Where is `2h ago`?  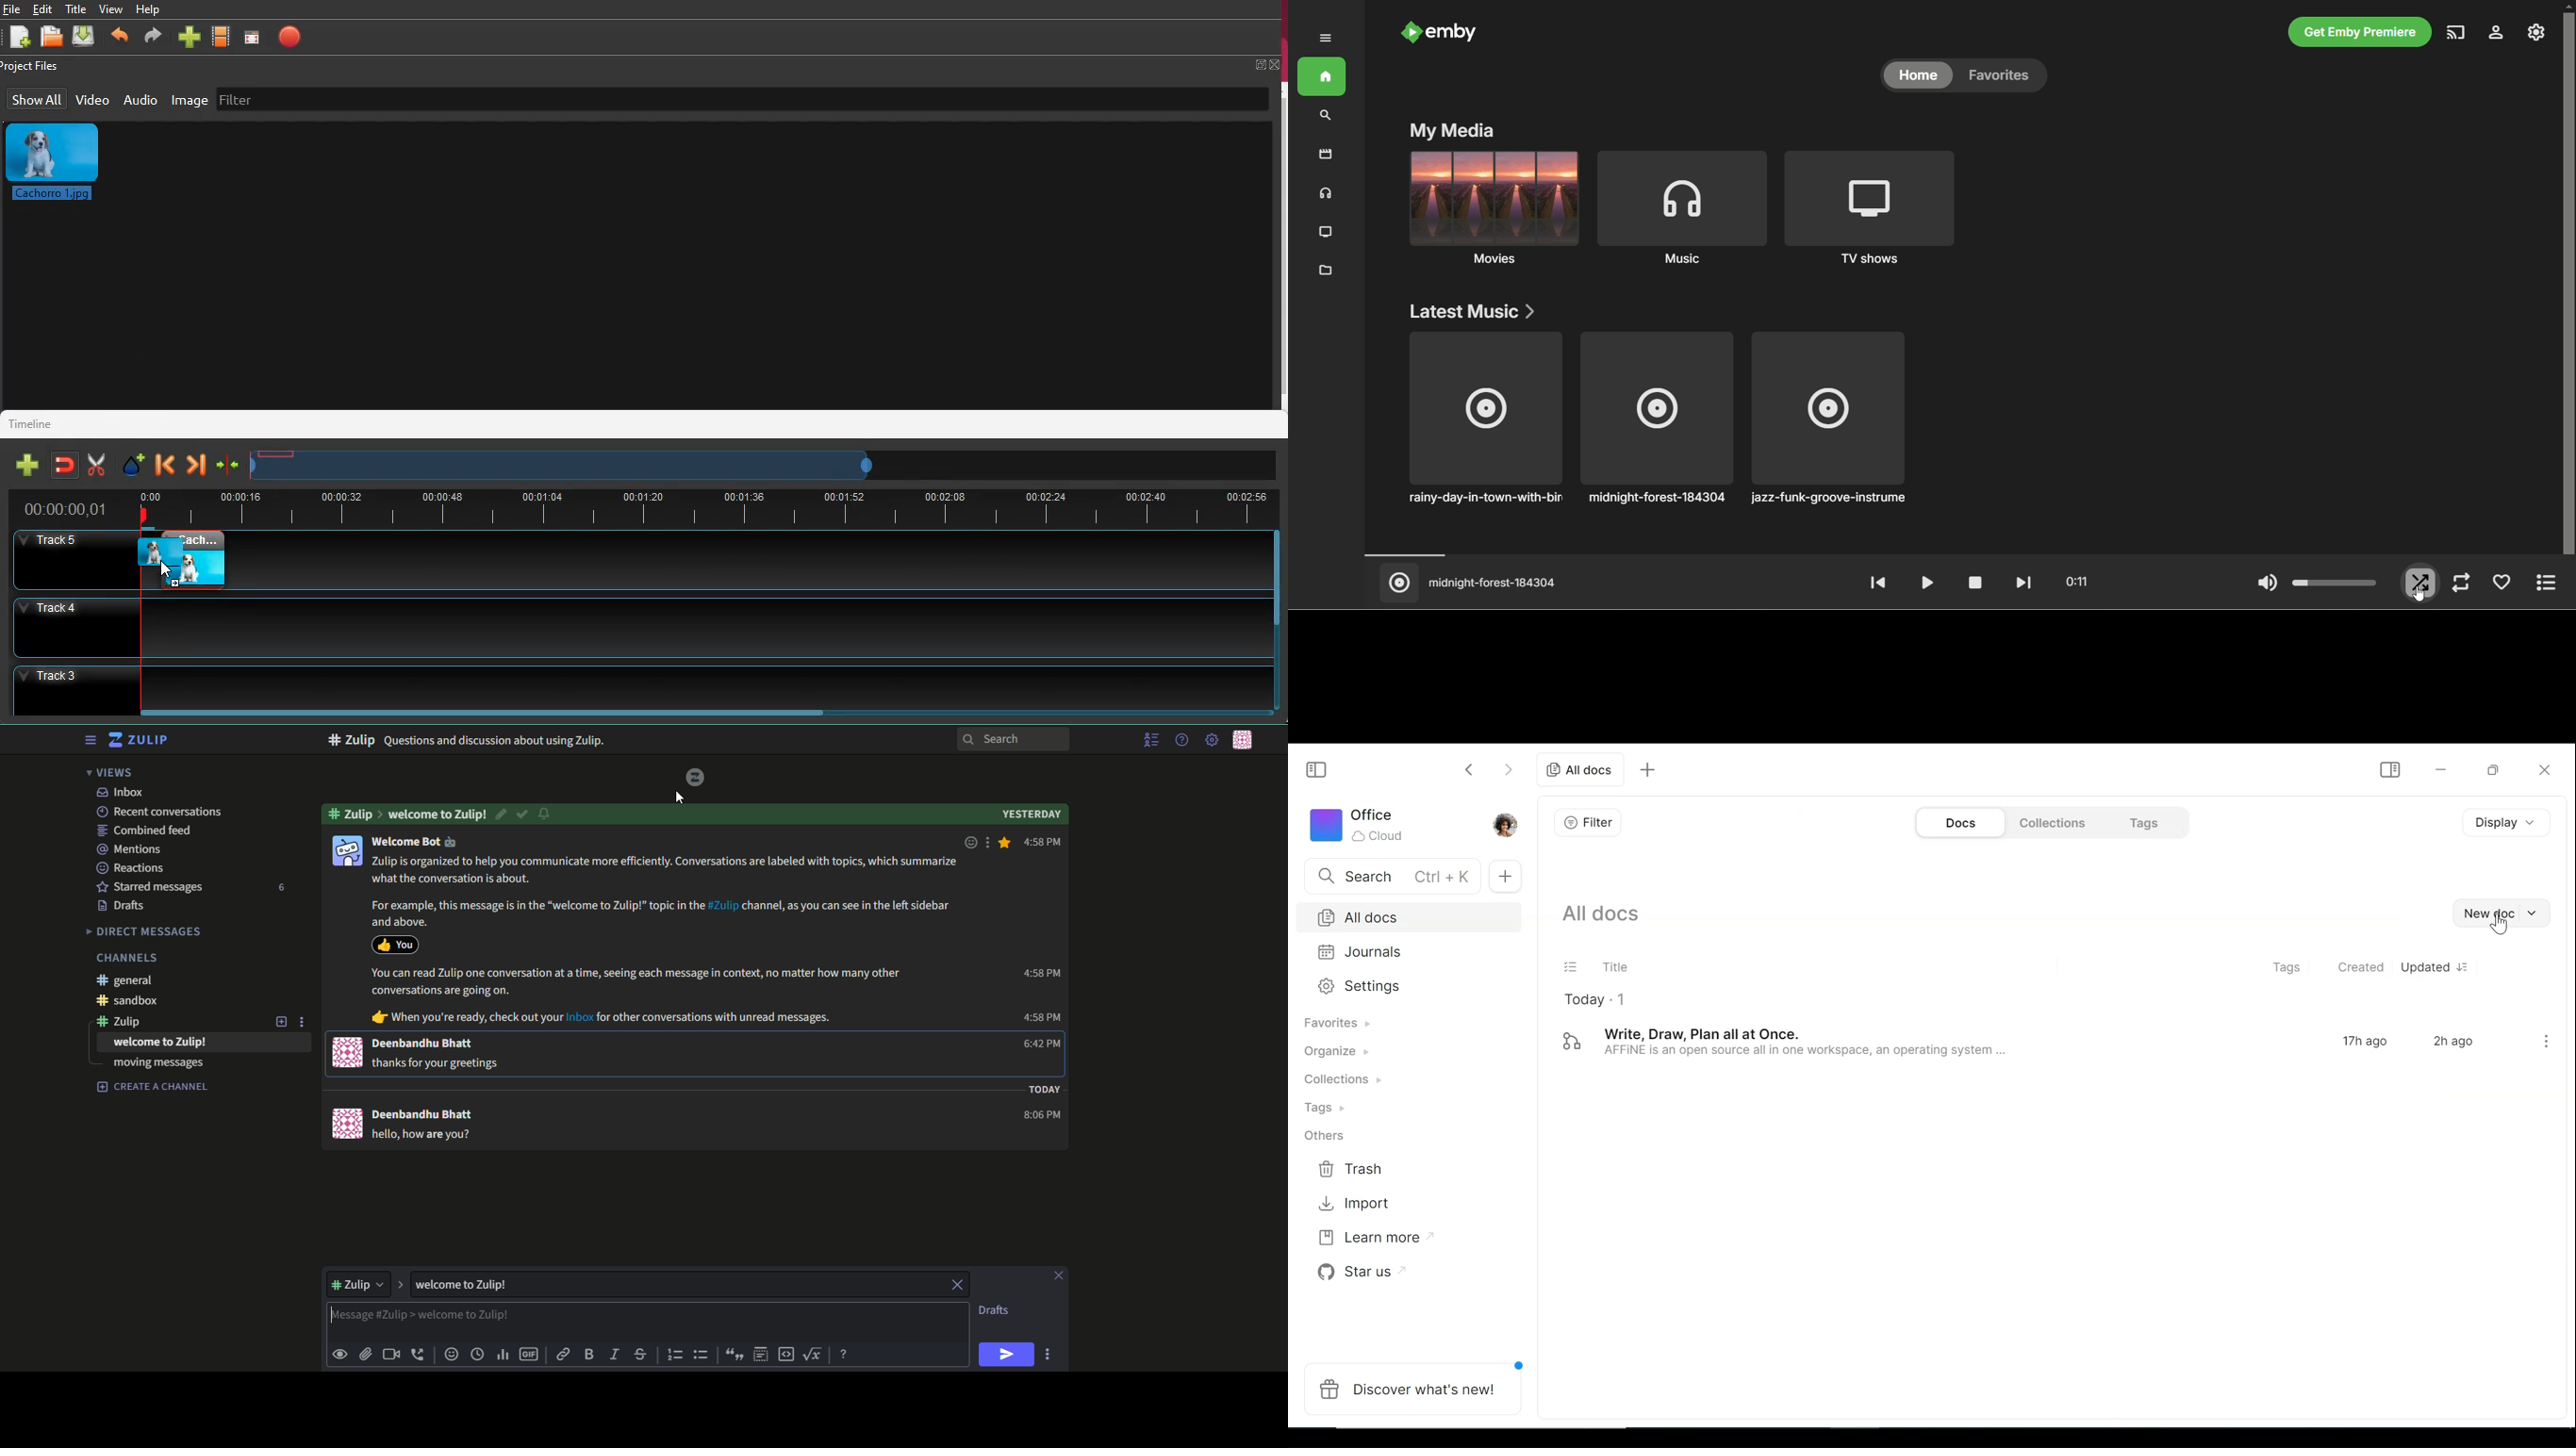 2h ago is located at coordinates (2455, 1041).